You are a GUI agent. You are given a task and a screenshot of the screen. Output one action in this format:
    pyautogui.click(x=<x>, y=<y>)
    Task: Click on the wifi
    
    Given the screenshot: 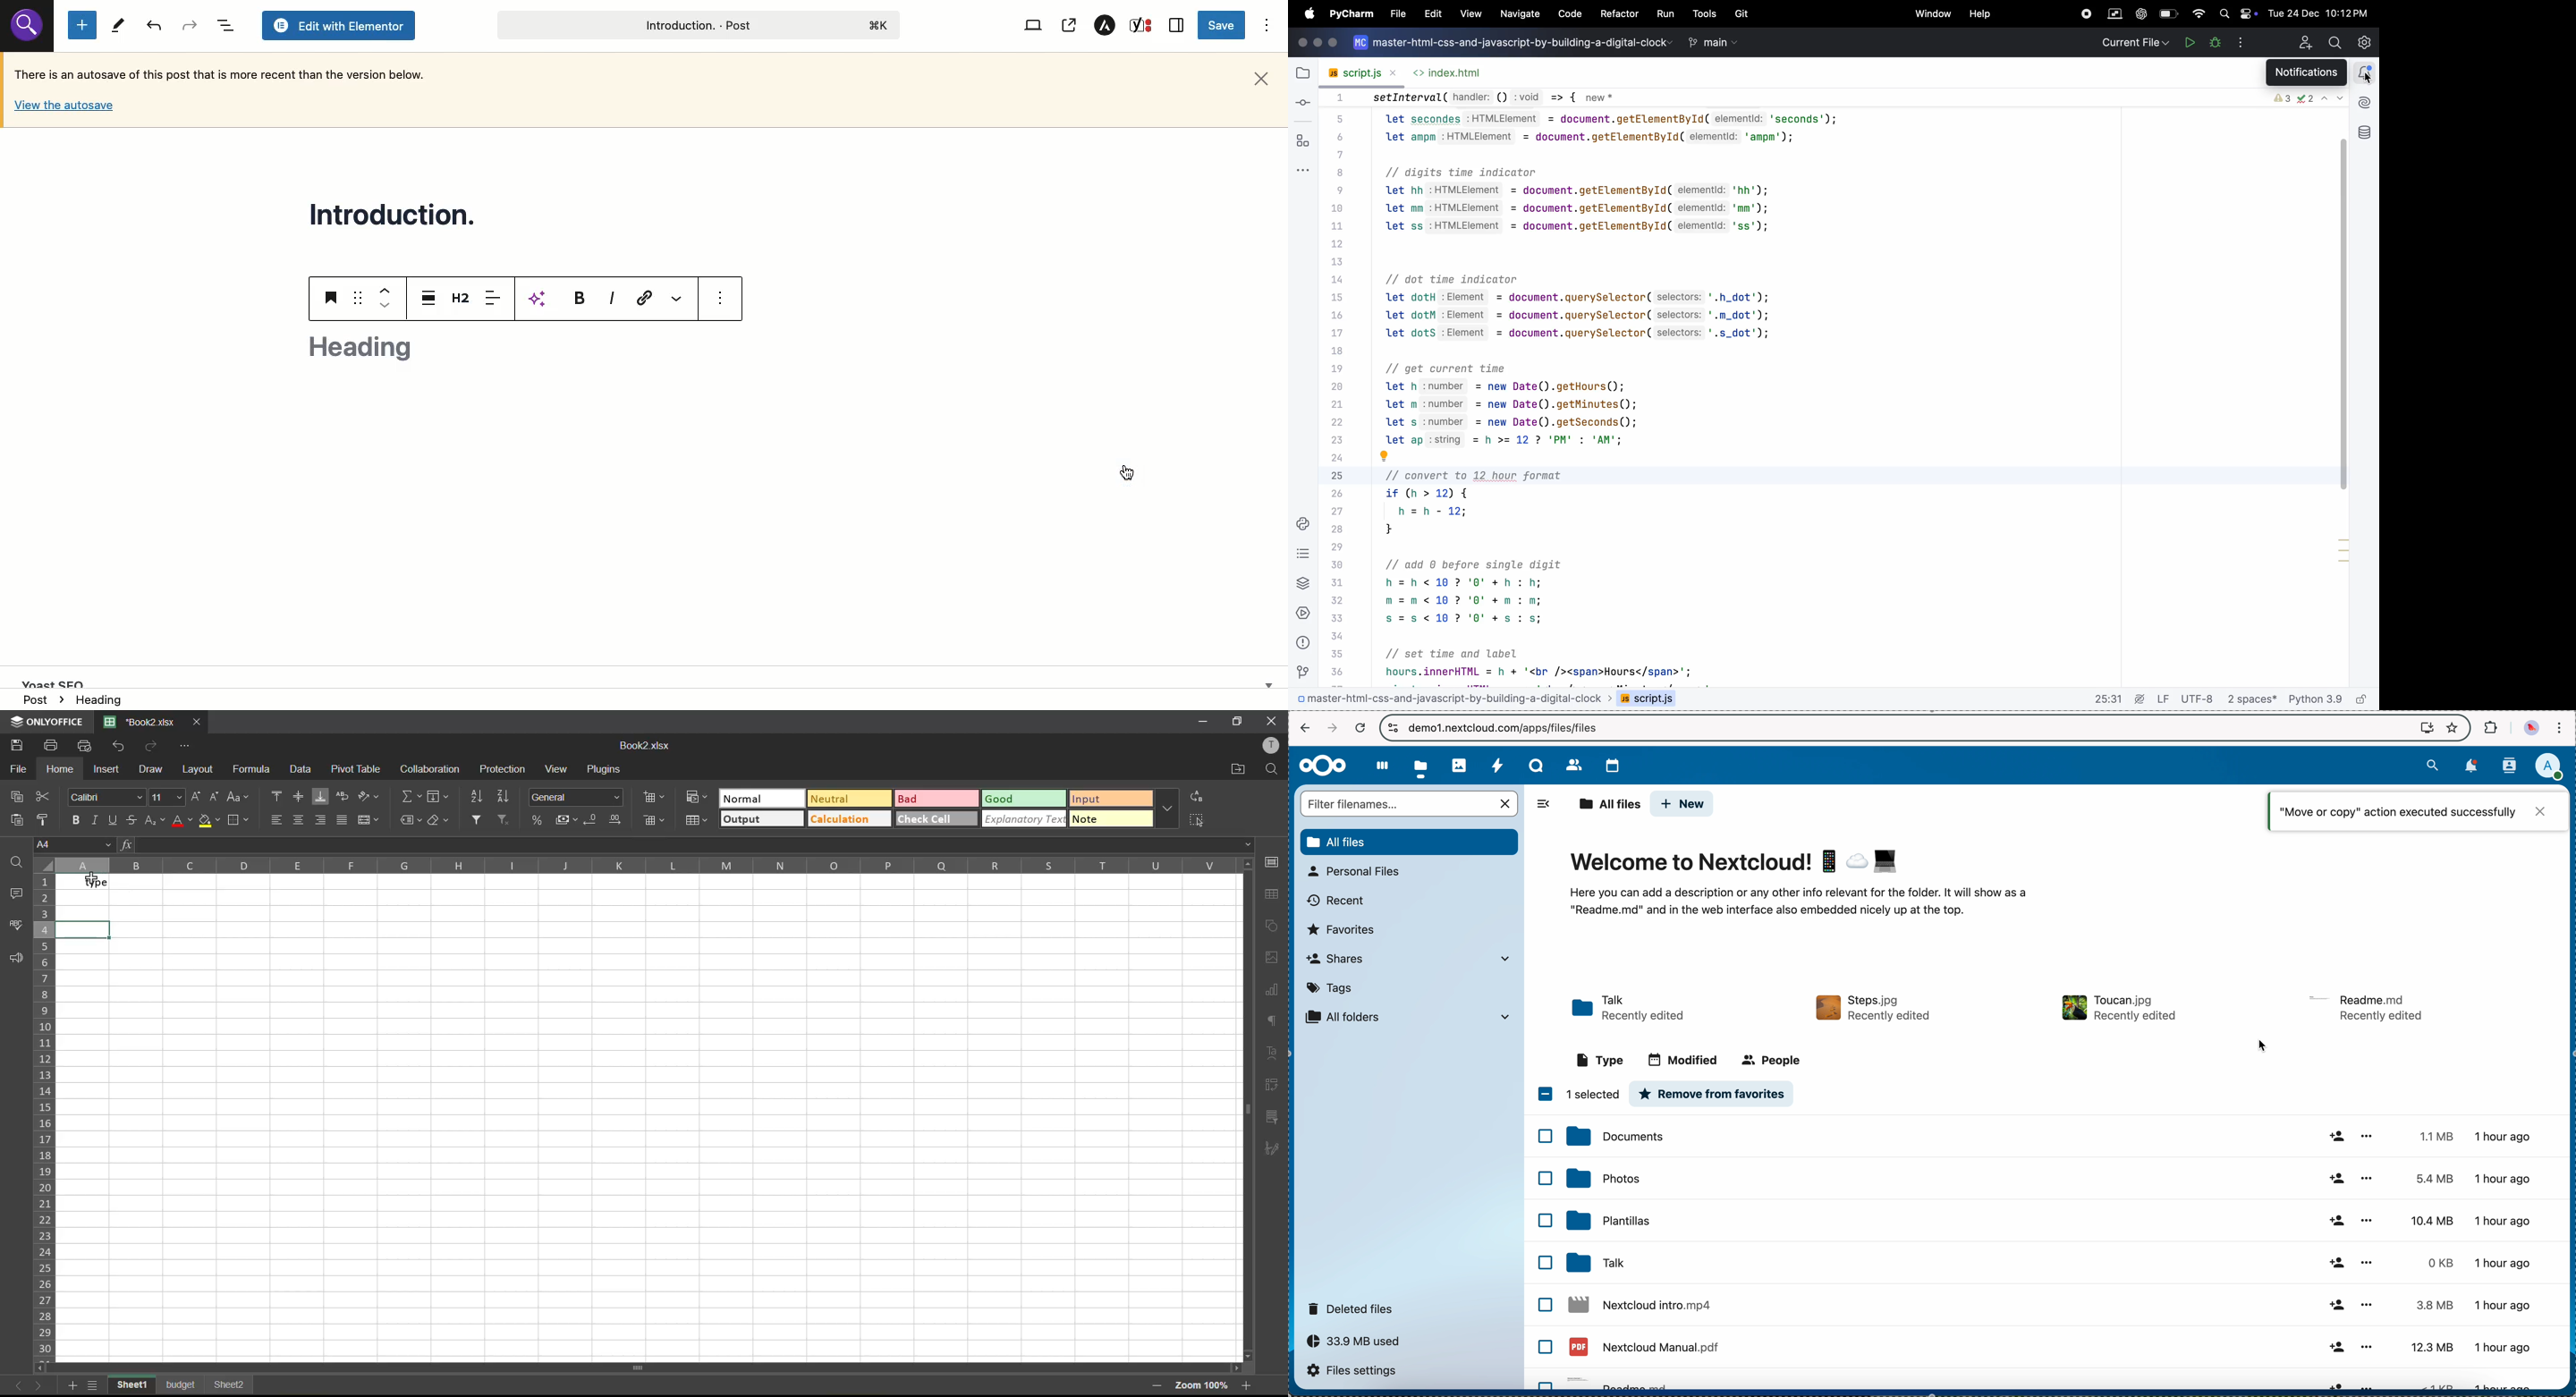 What is the action you would take?
    pyautogui.click(x=2198, y=13)
    